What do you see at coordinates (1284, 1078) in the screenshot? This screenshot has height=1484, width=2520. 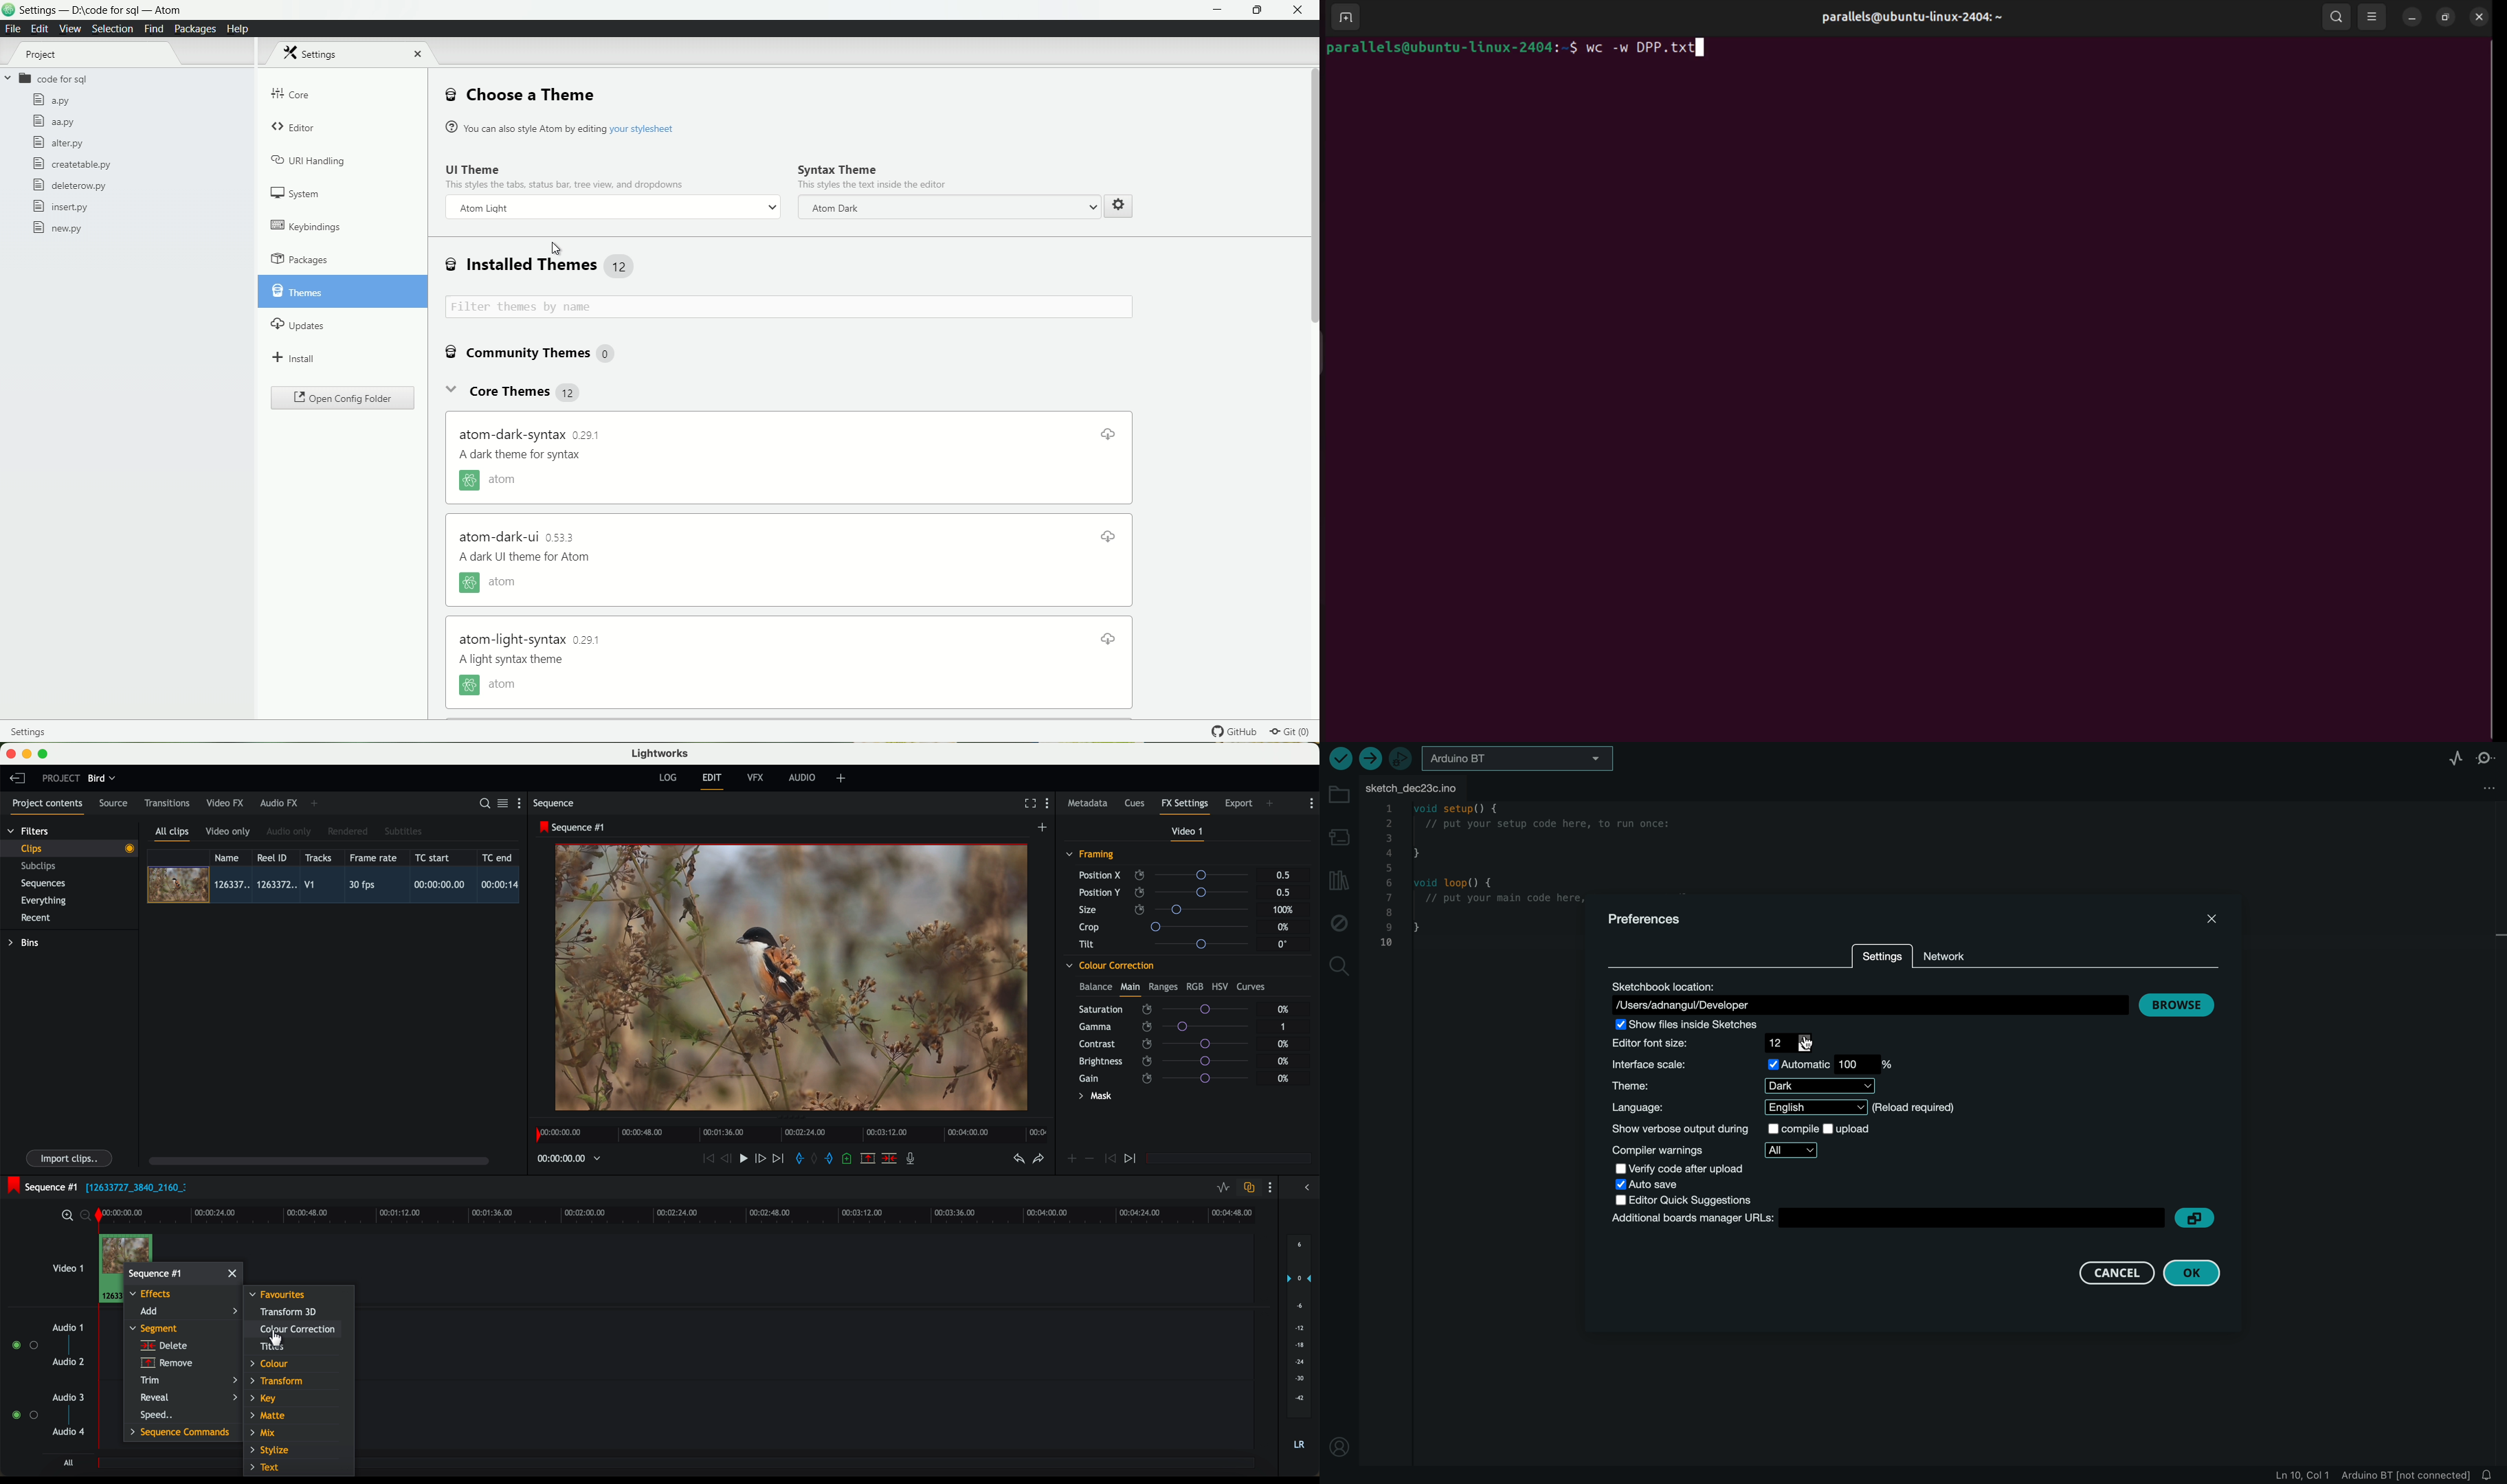 I see `0%` at bounding box center [1284, 1078].